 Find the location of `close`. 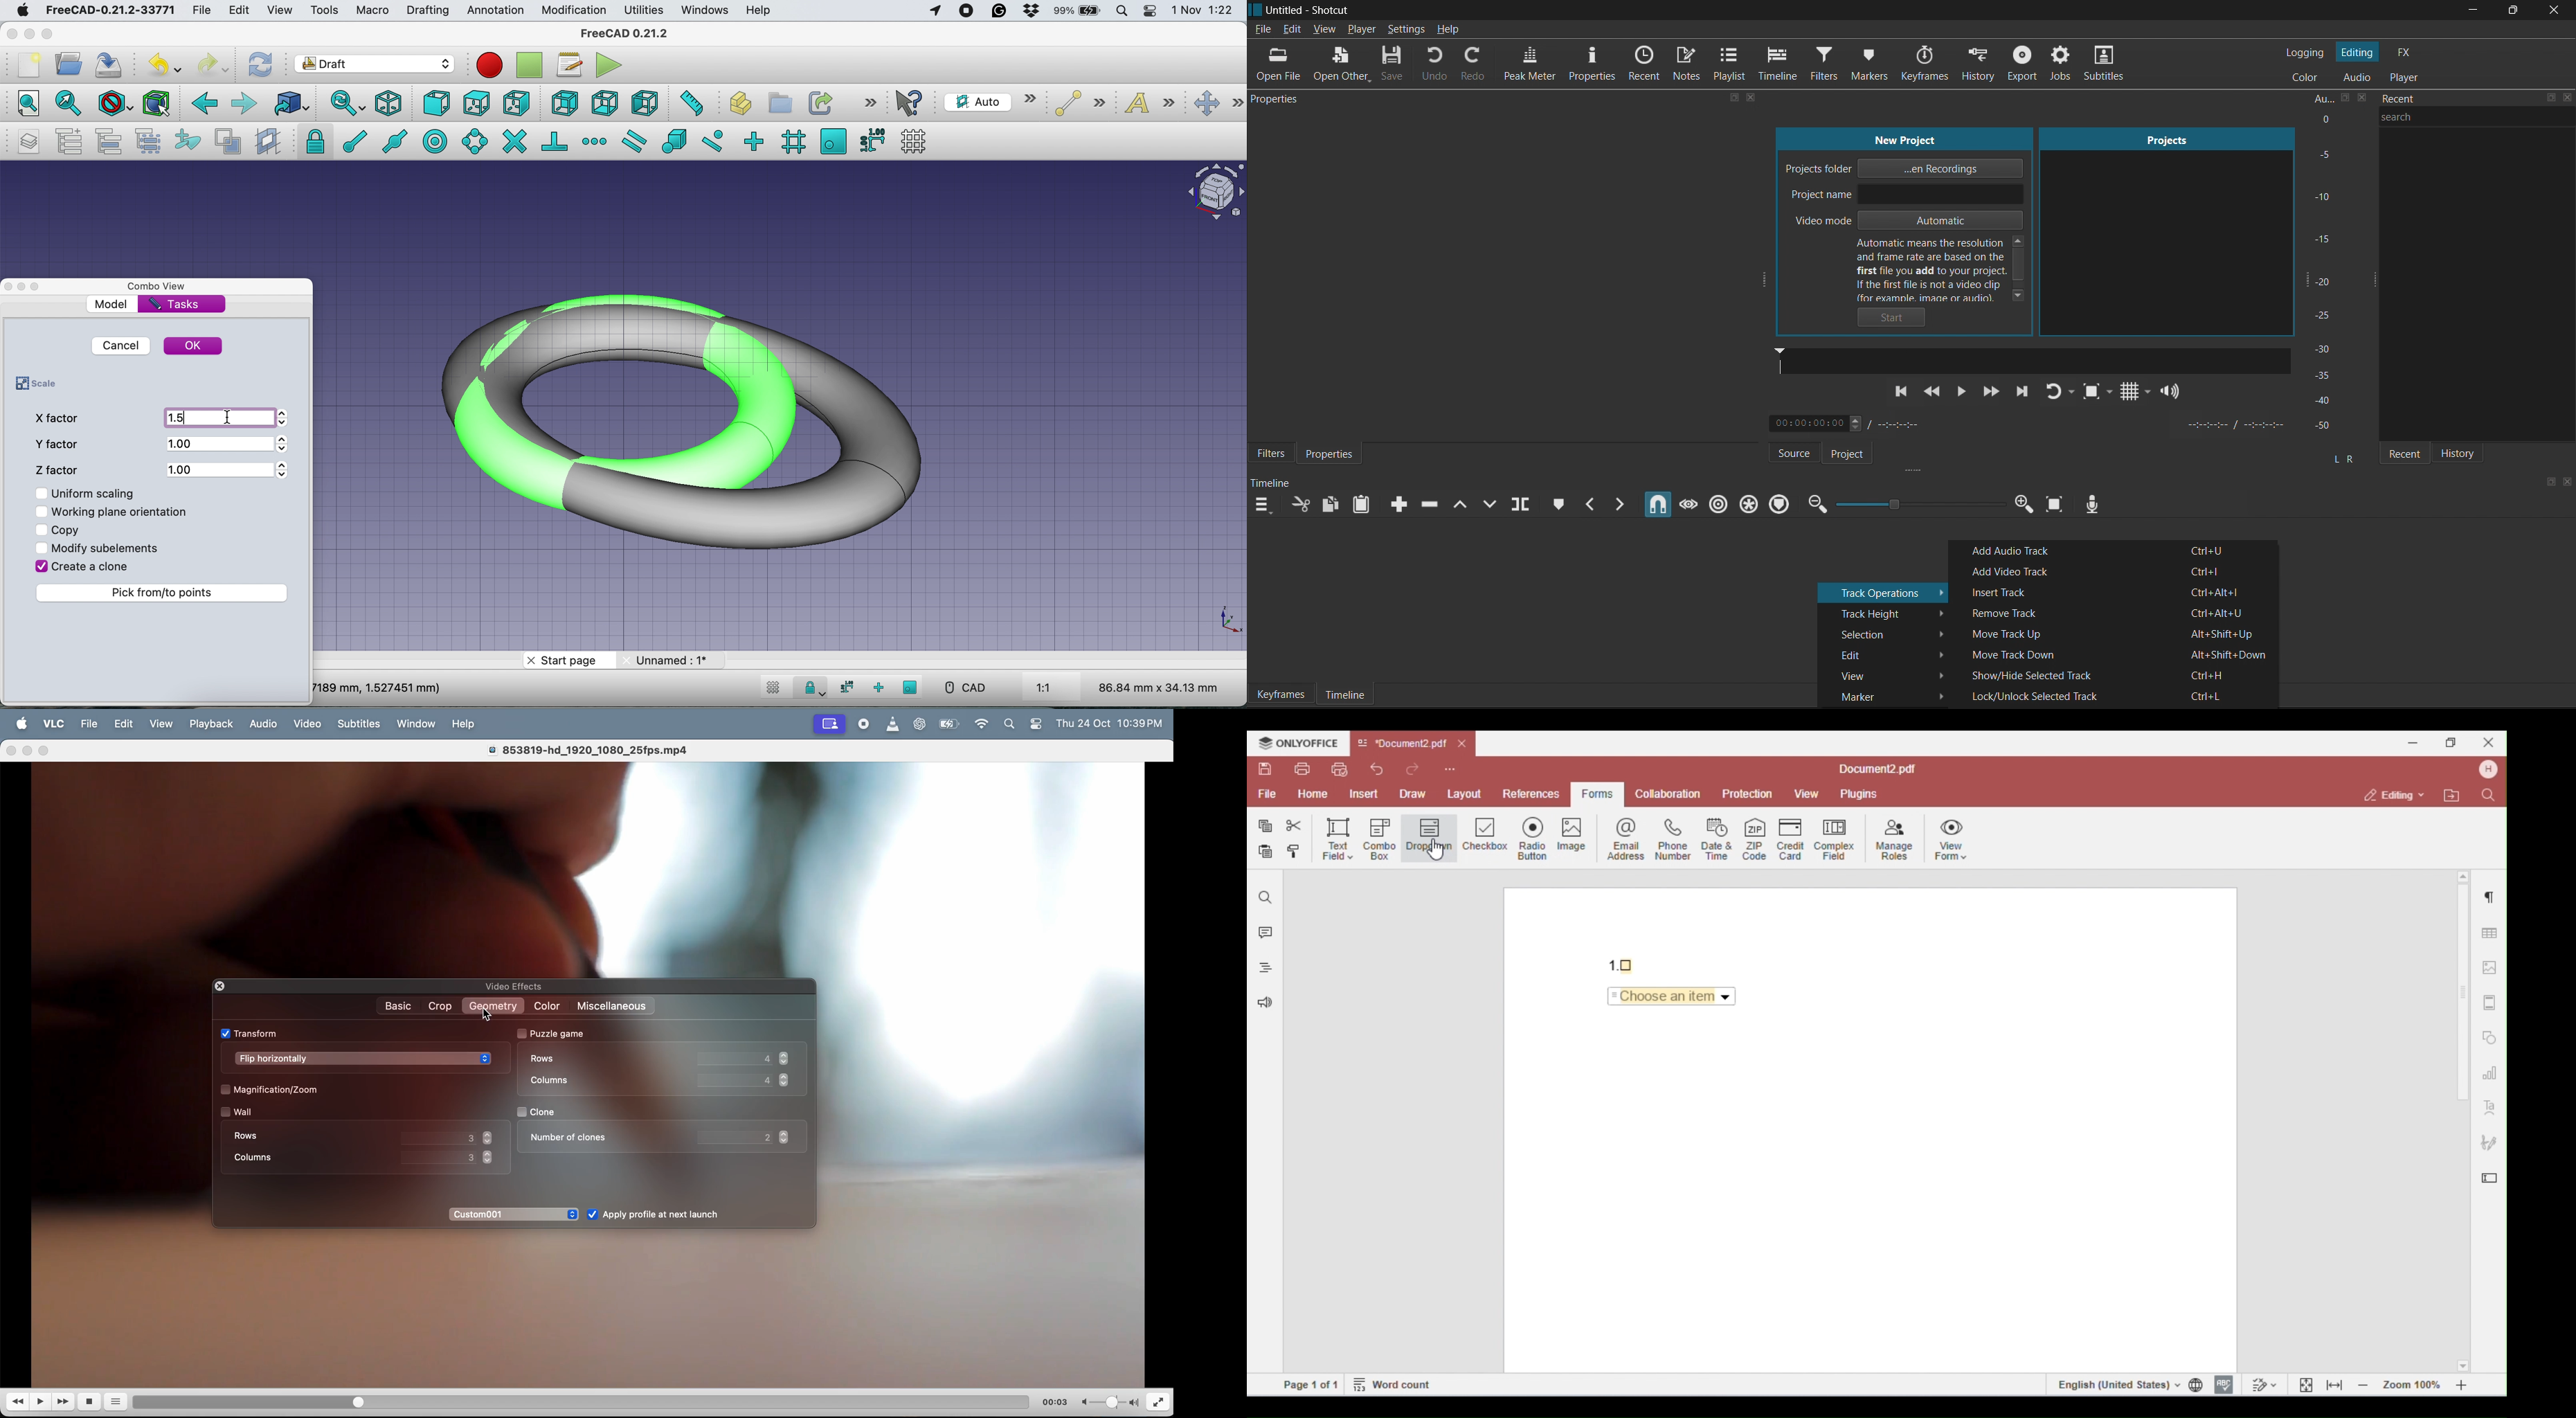

close is located at coordinates (2552, 11).